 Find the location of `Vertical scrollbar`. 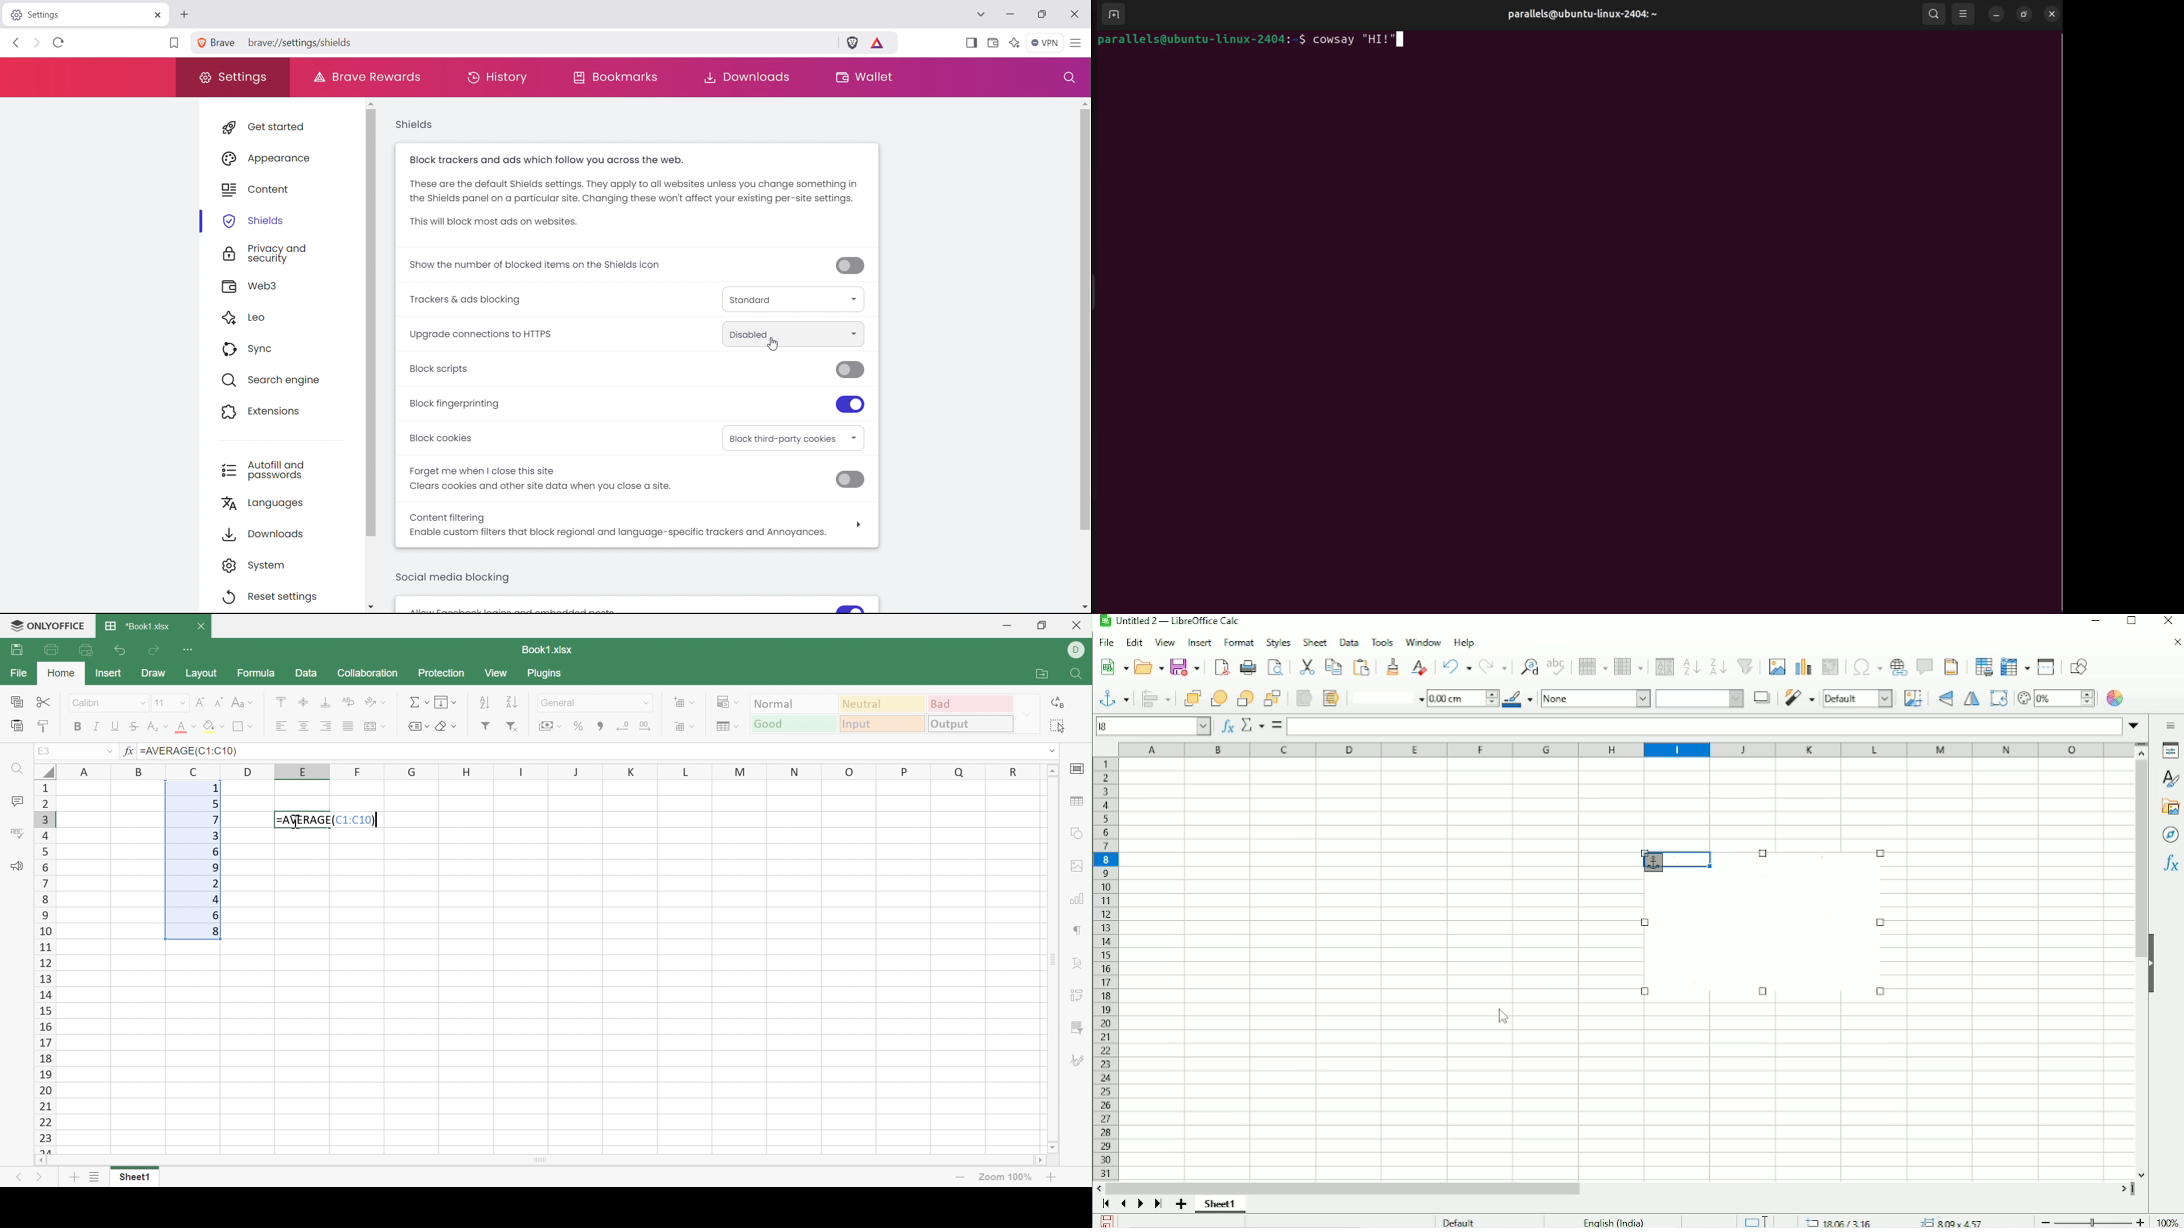

Vertical scrollbar is located at coordinates (2138, 970).